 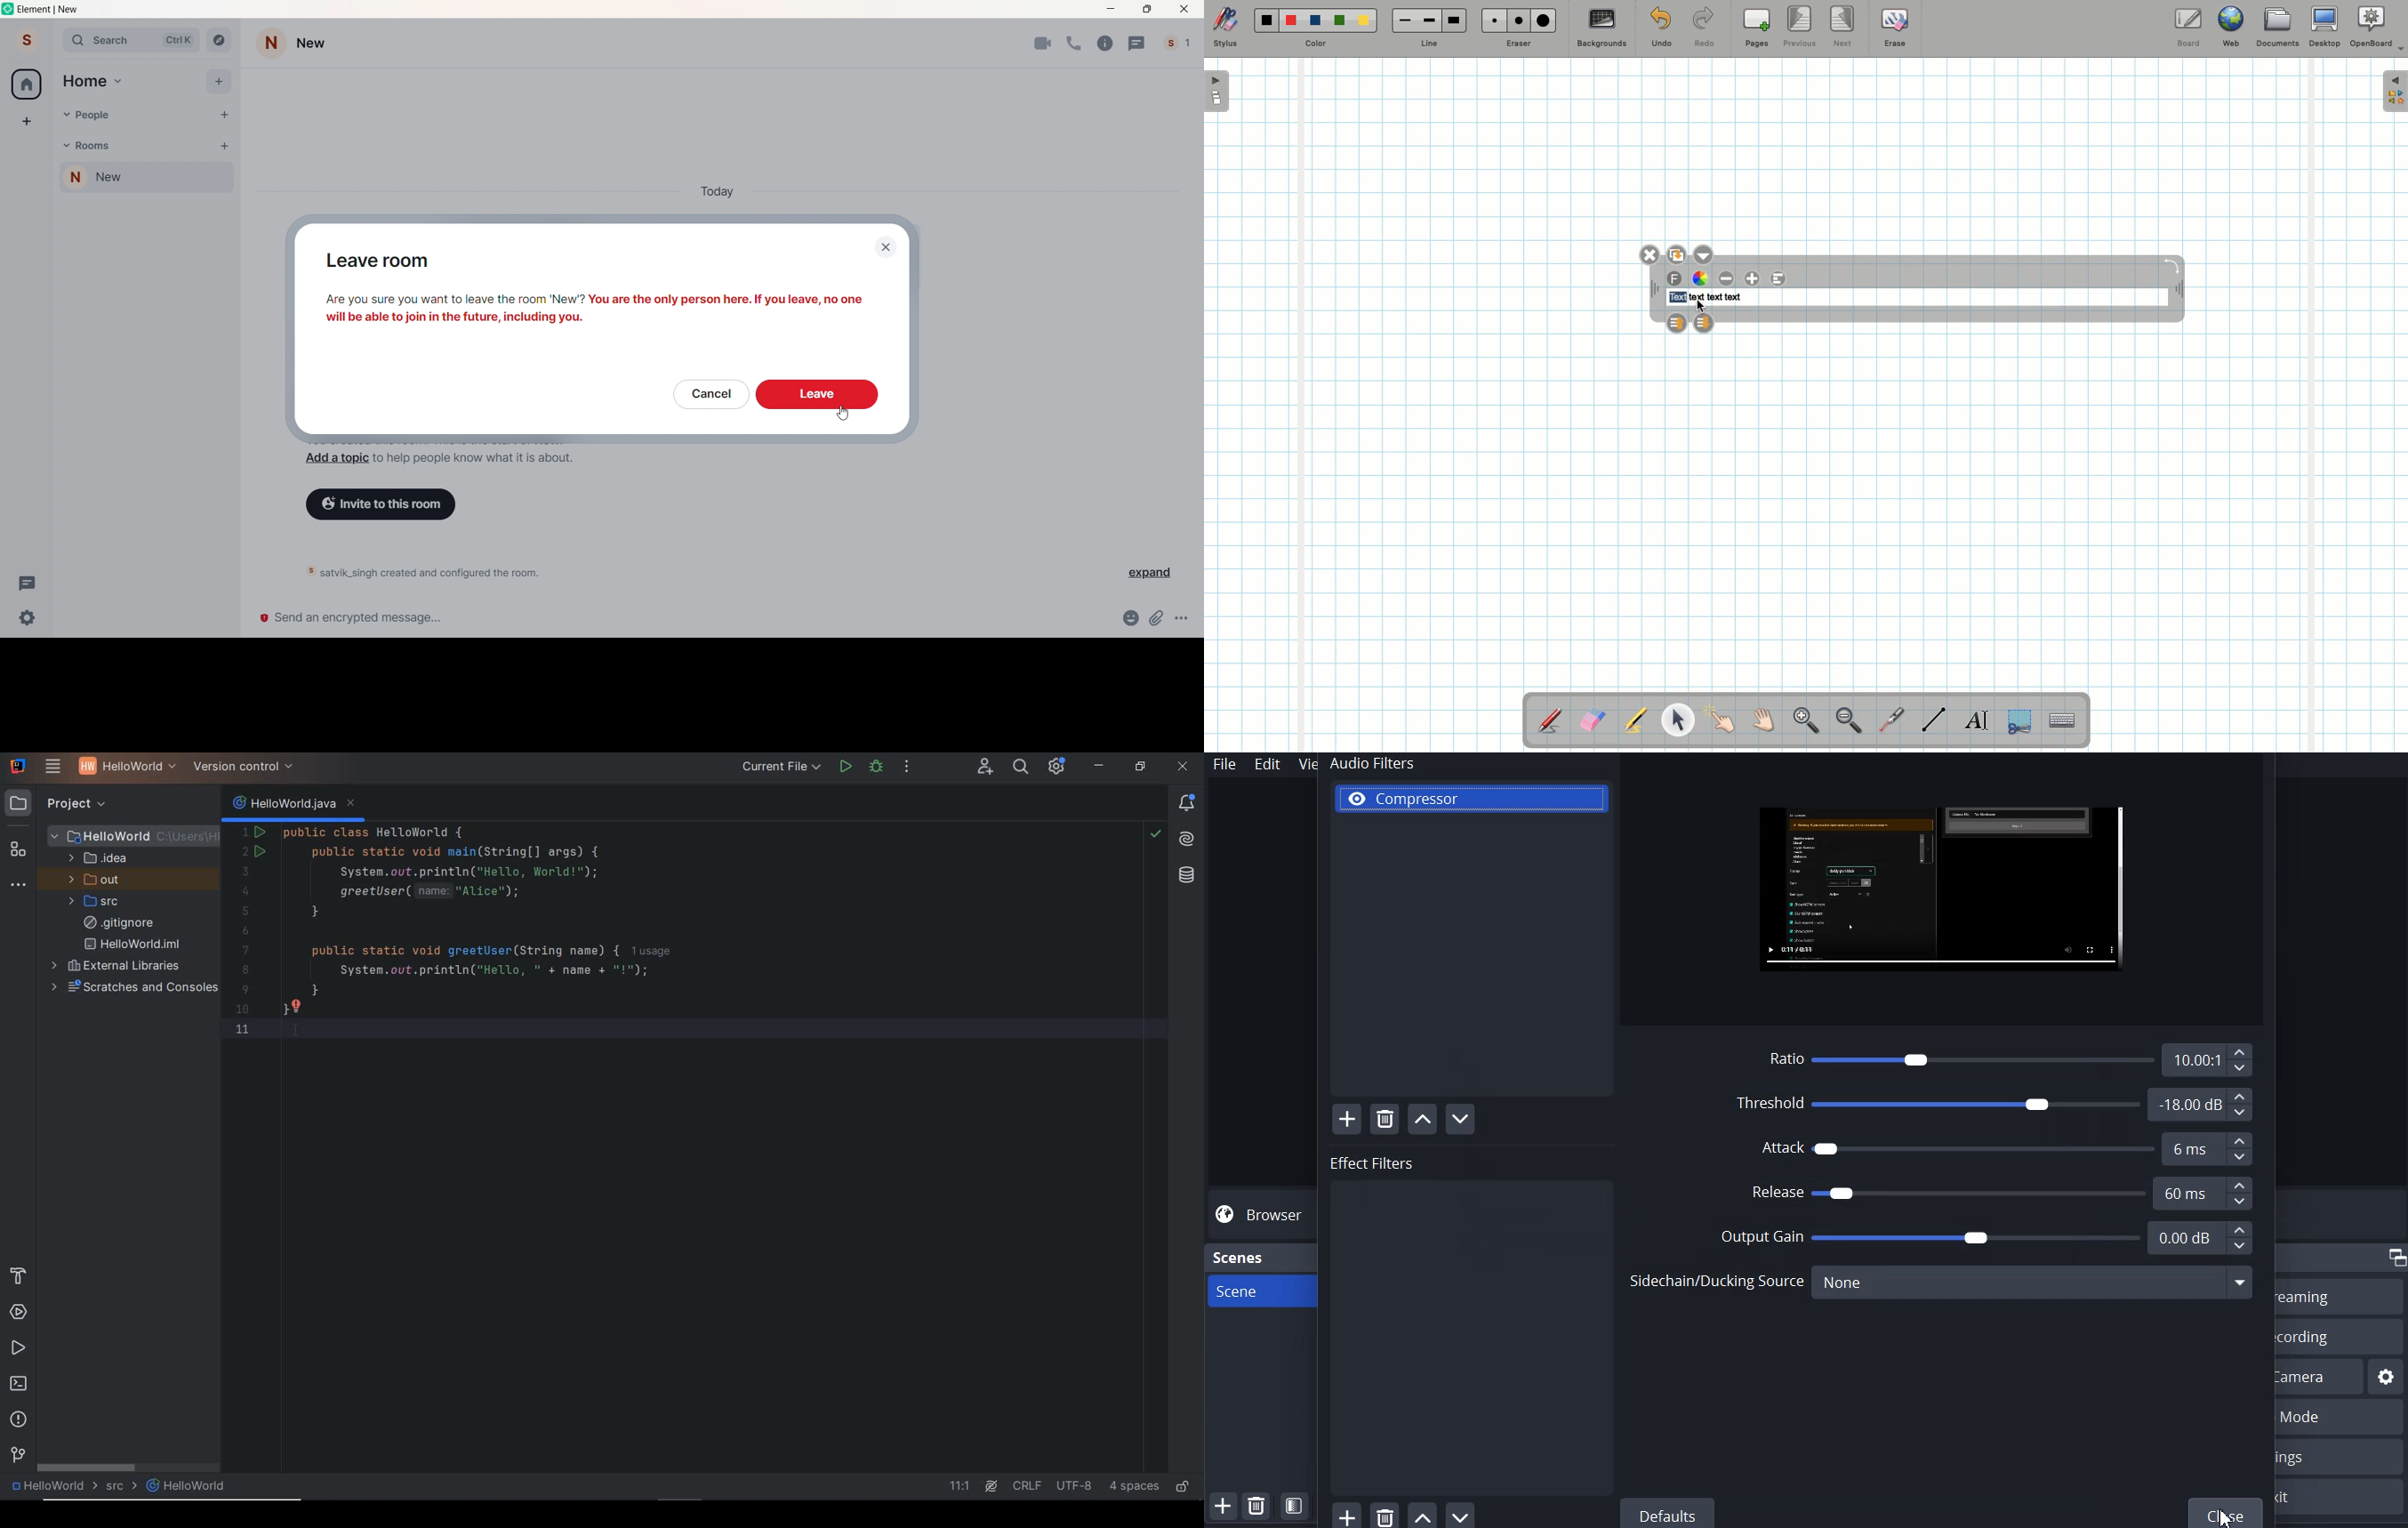 I want to click on Attack 6 ms, so click(x=2003, y=1149).